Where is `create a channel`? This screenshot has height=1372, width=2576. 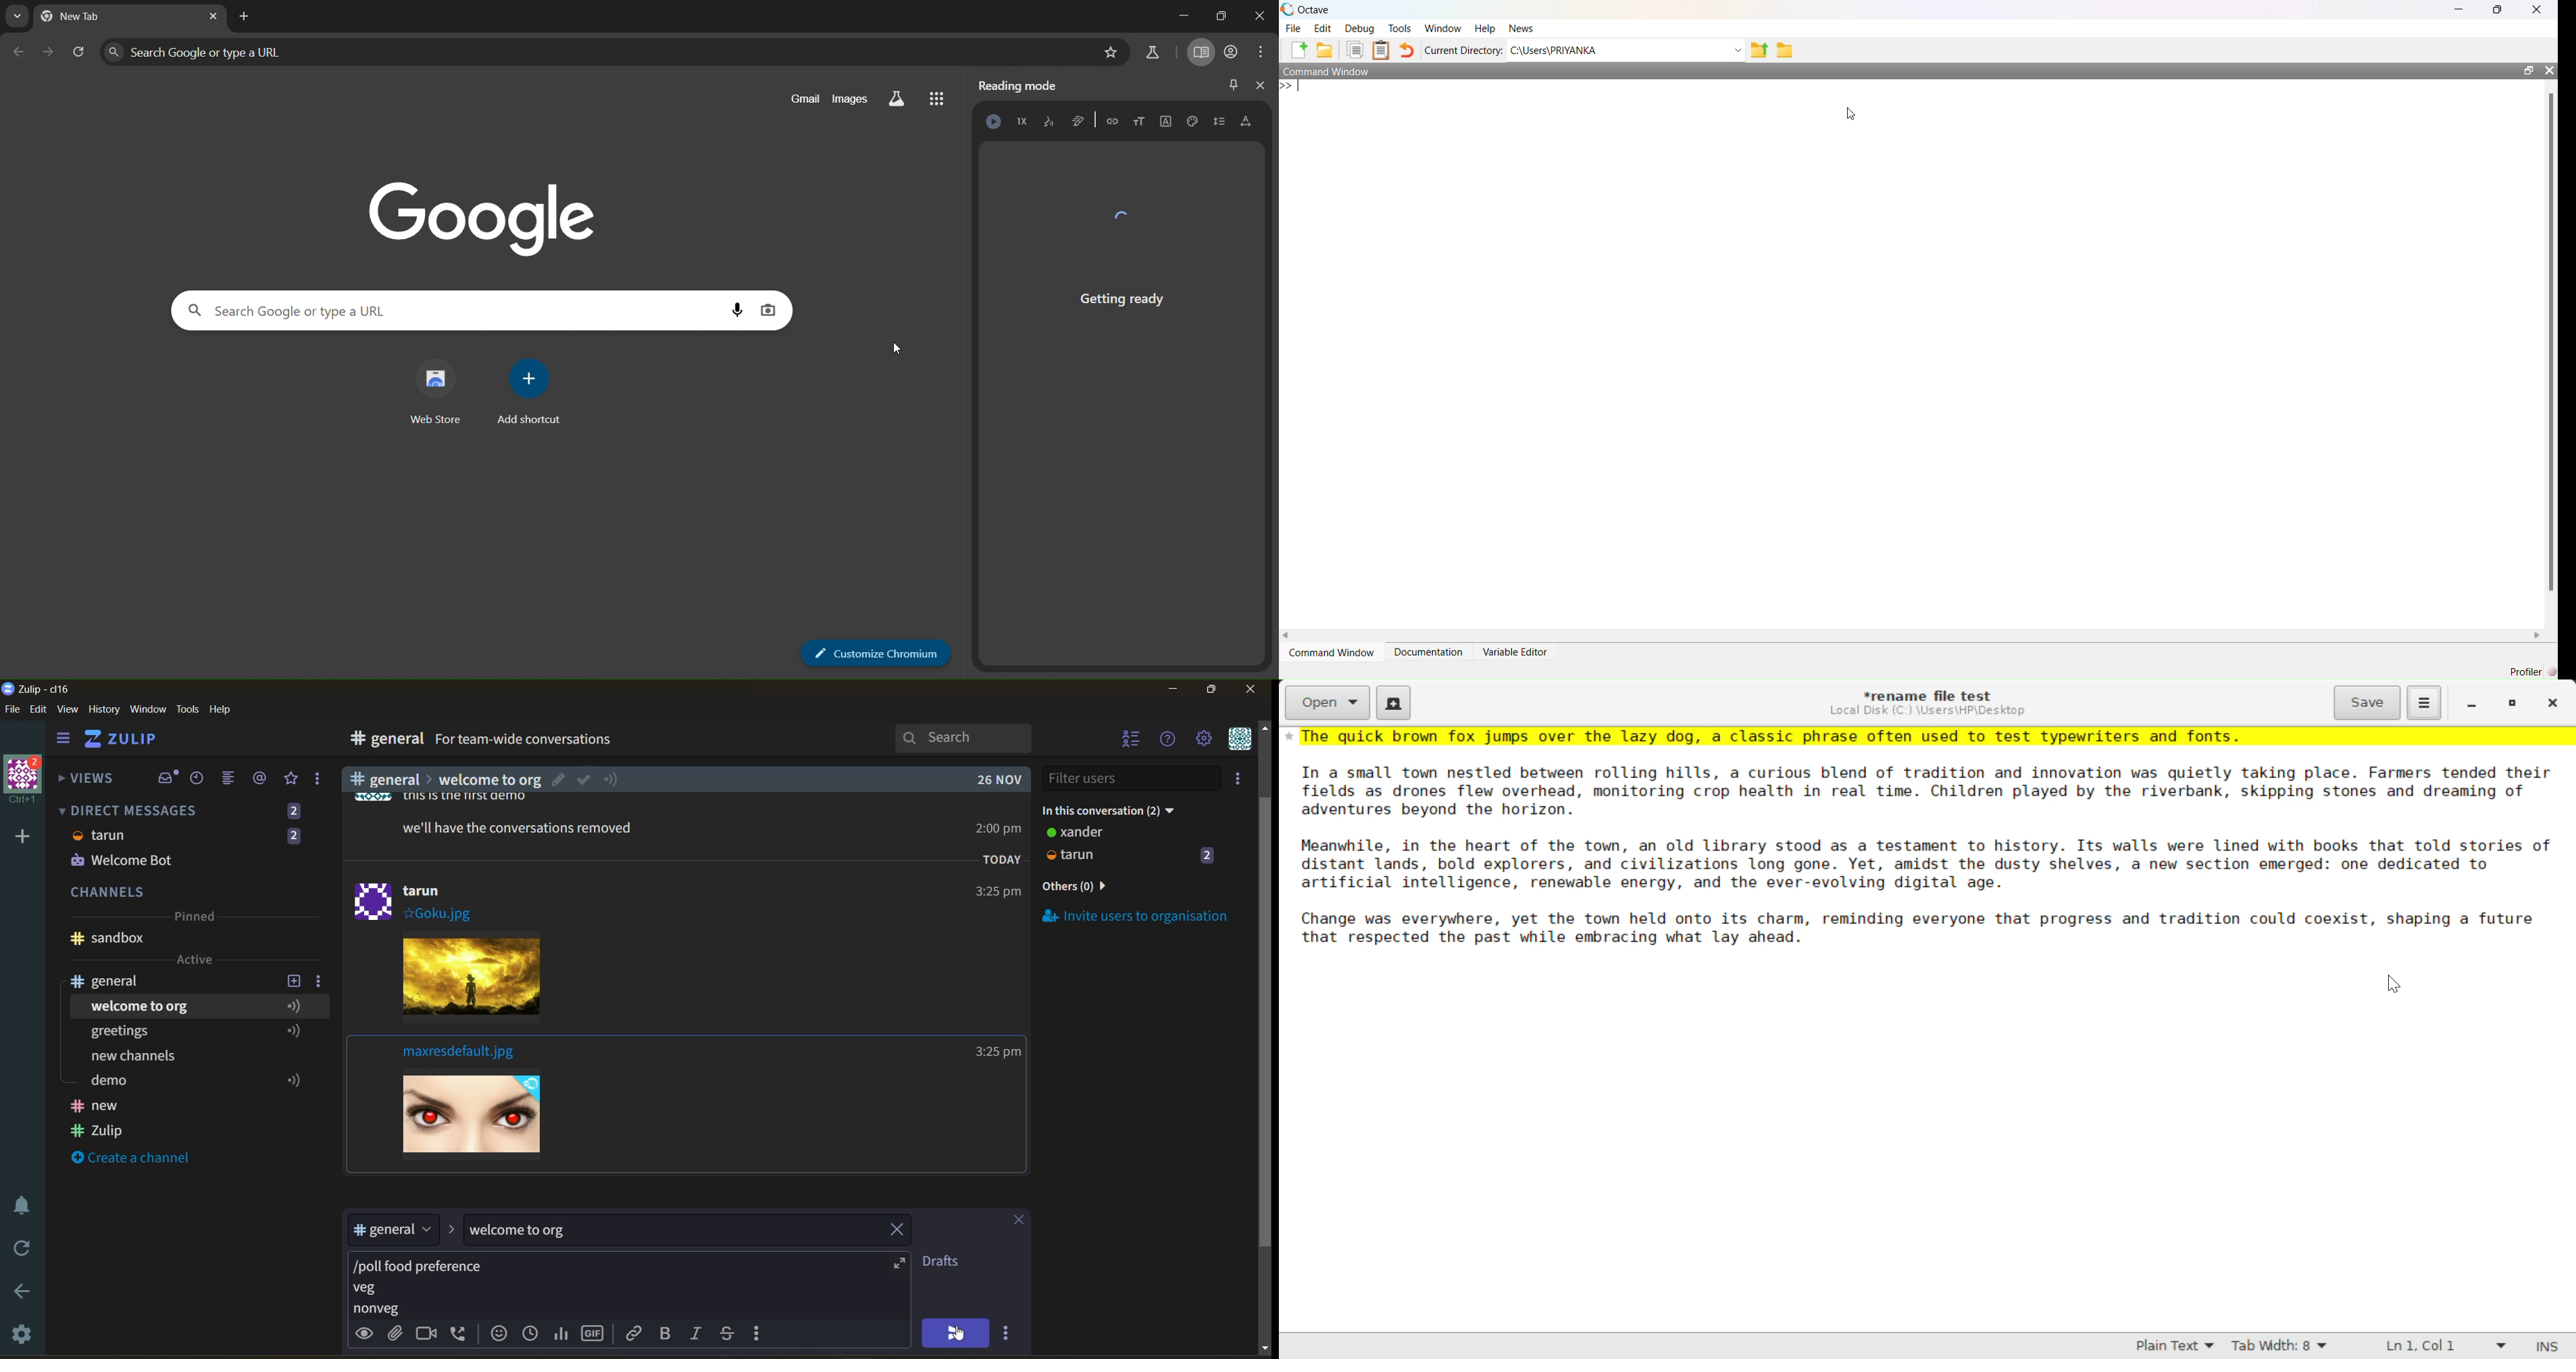 create a channel is located at coordinates (138, 1159).